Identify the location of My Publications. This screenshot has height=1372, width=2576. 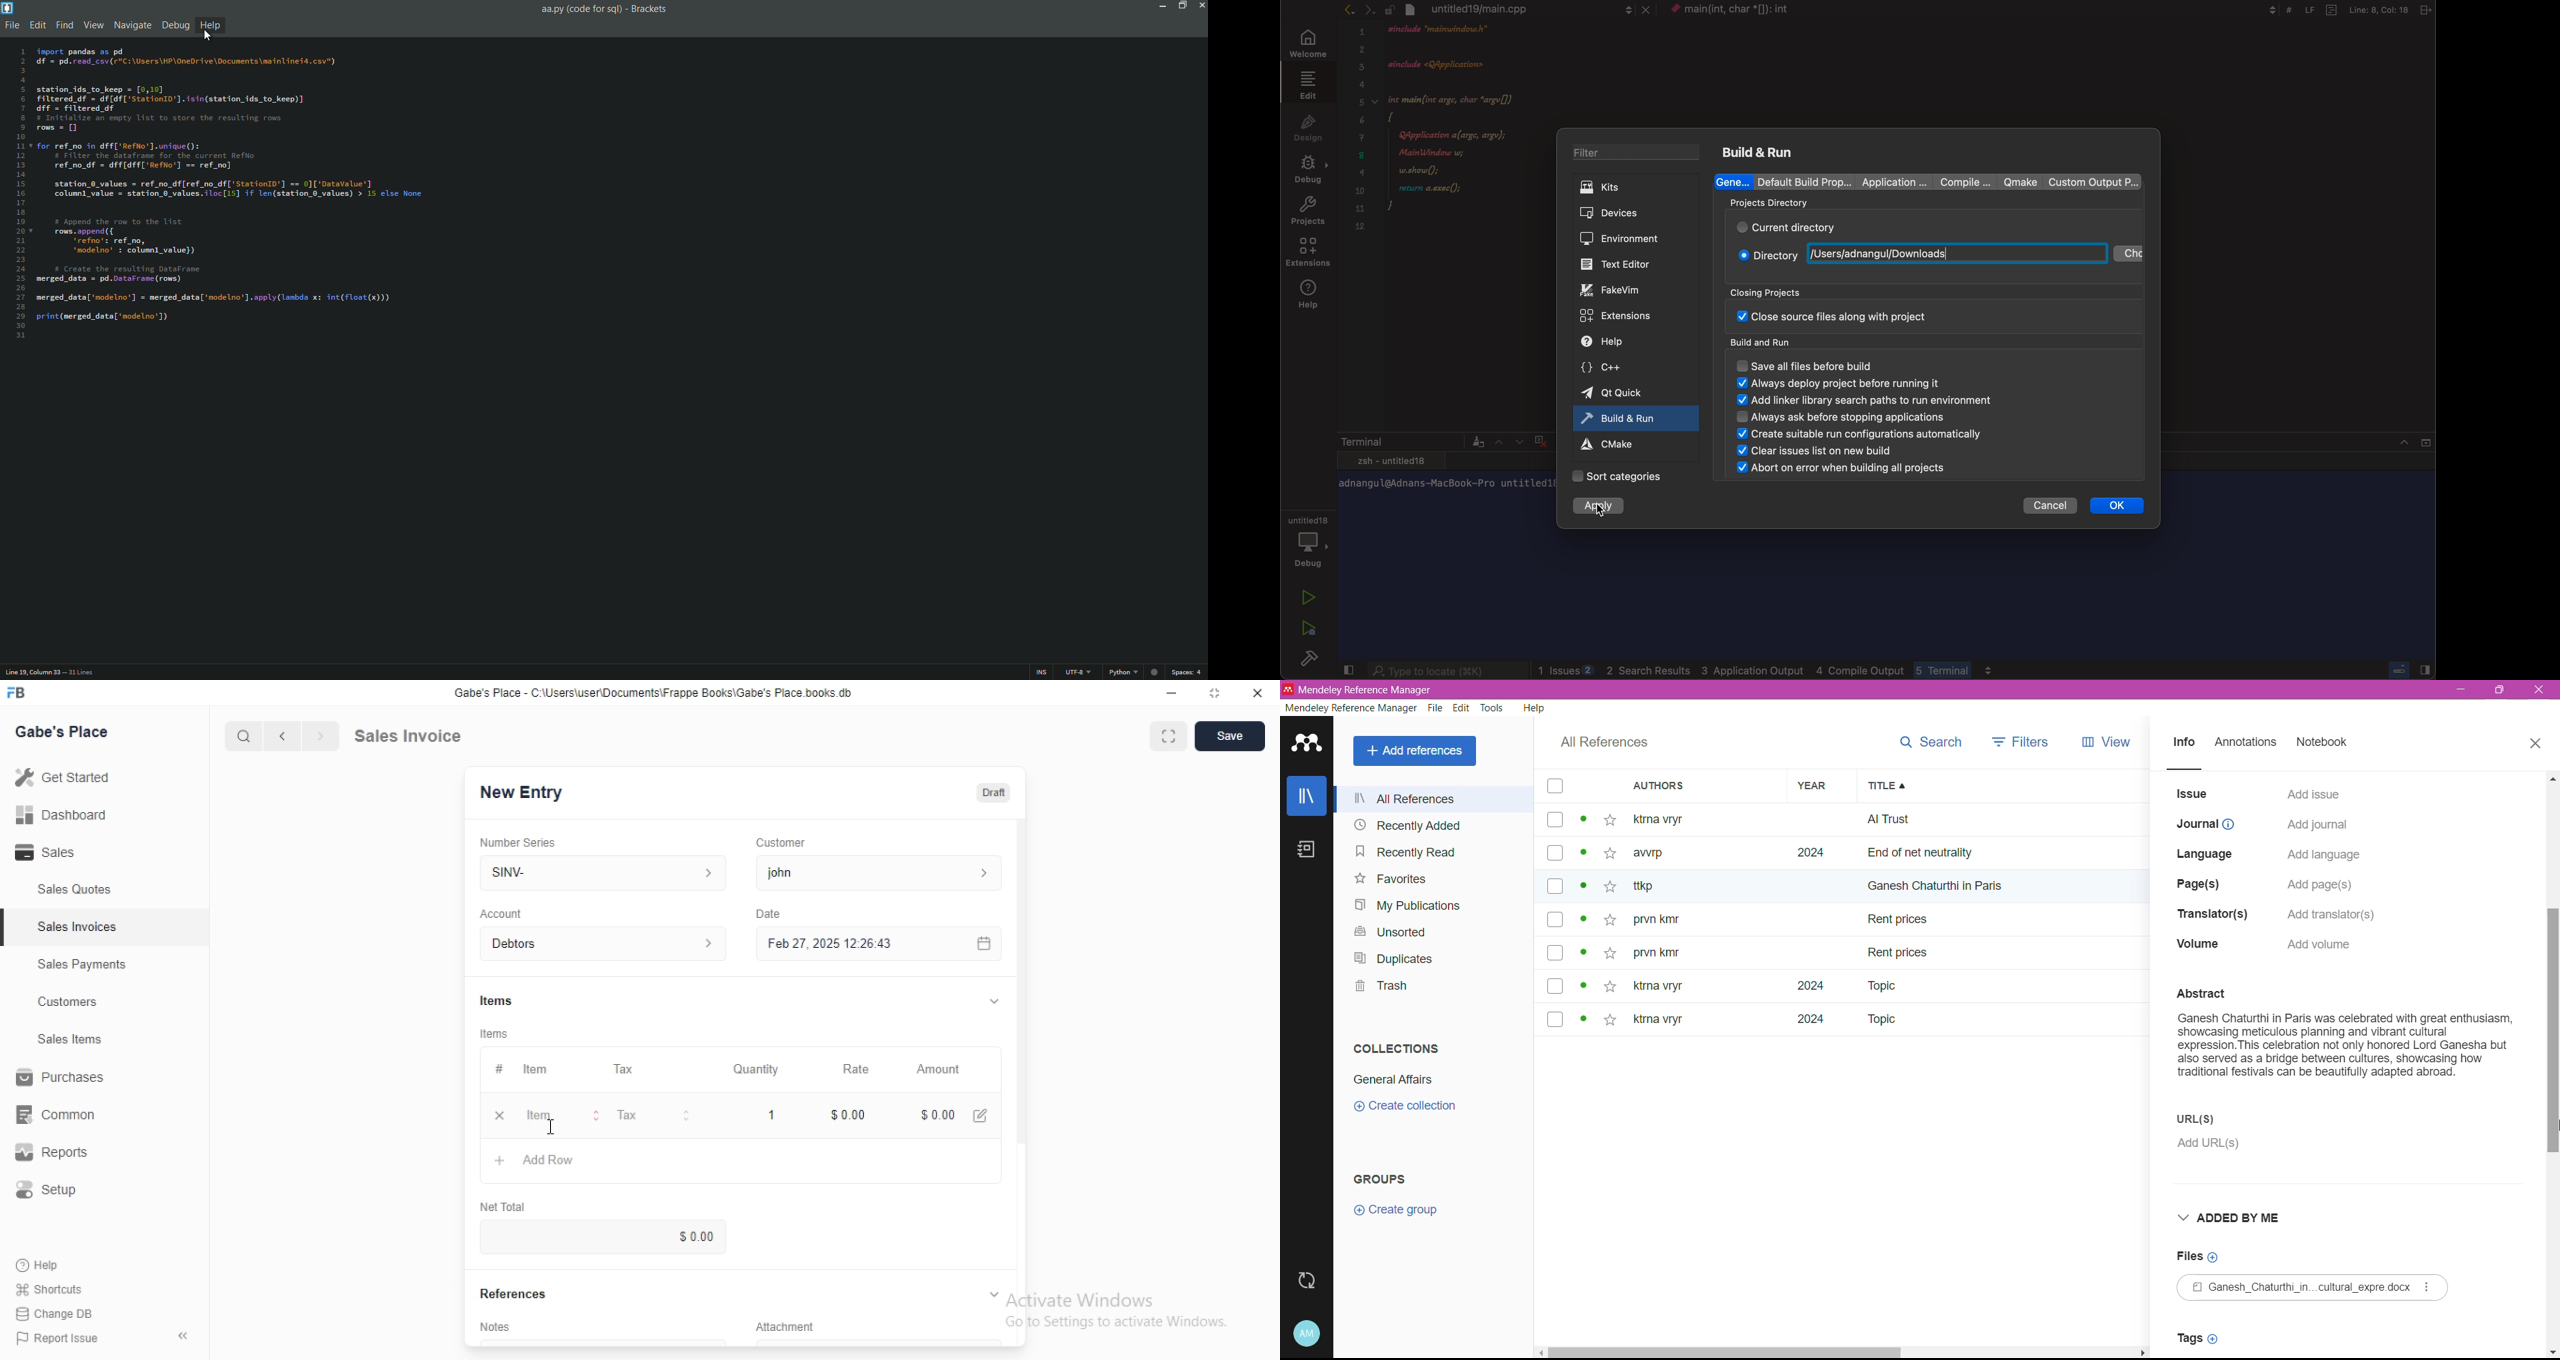
(1413, 907).